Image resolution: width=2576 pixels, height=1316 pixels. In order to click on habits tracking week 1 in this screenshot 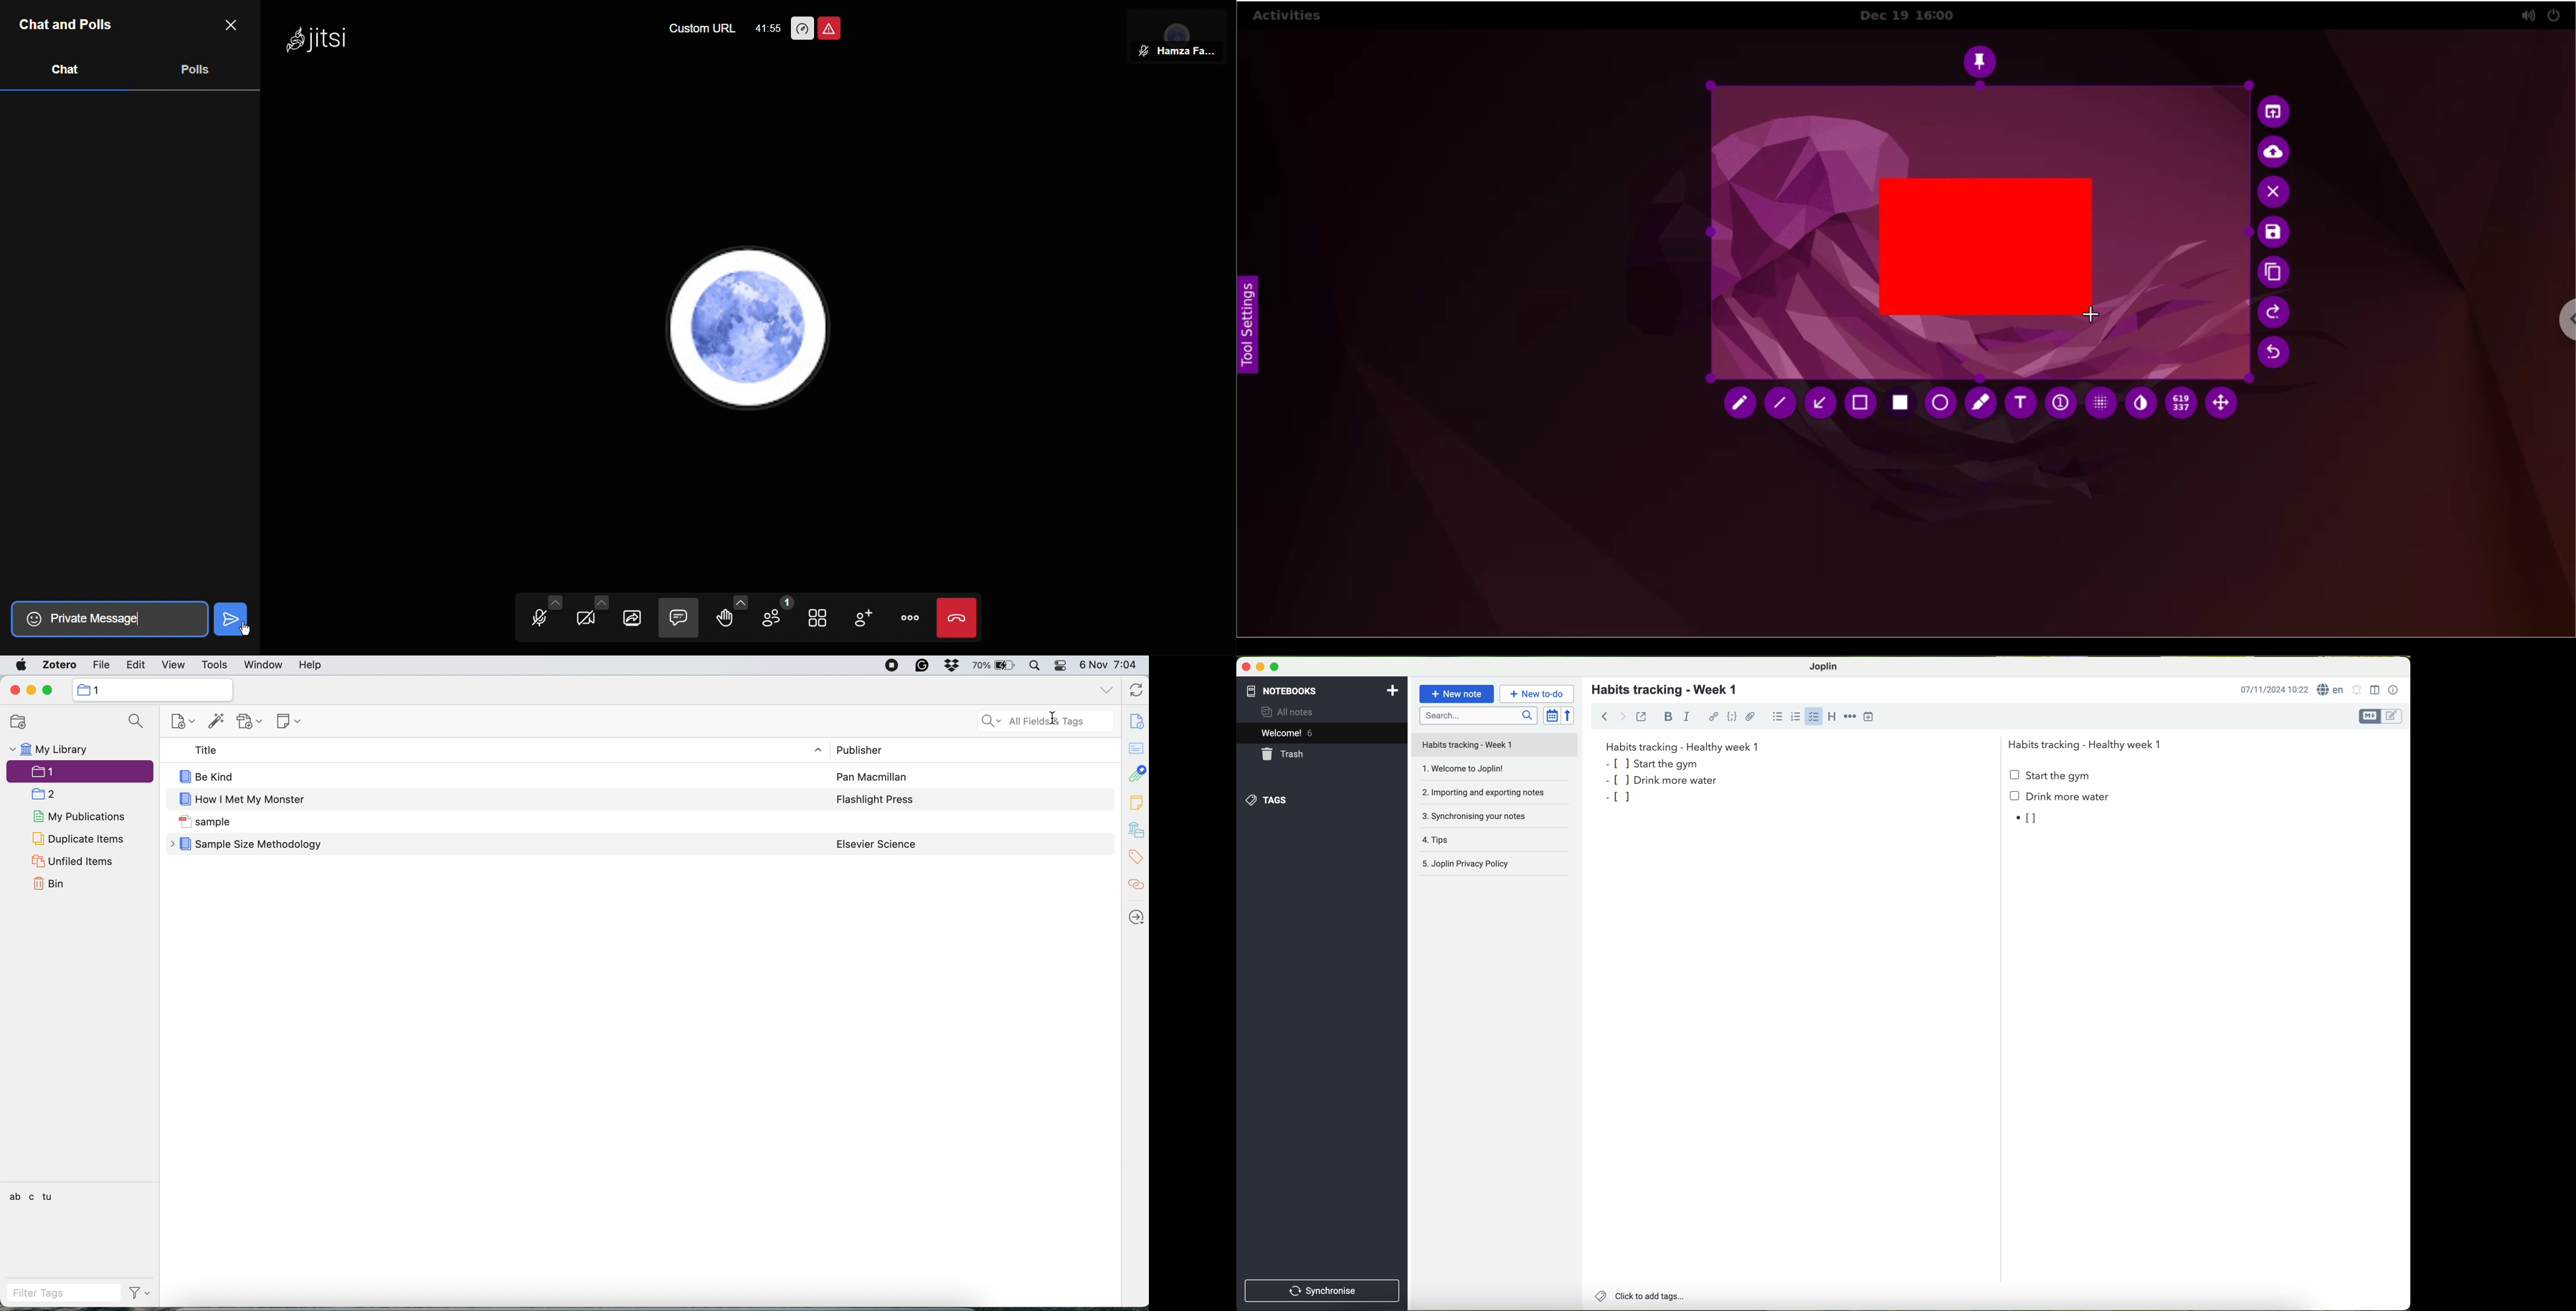, I will do `click(1683, 746)`.